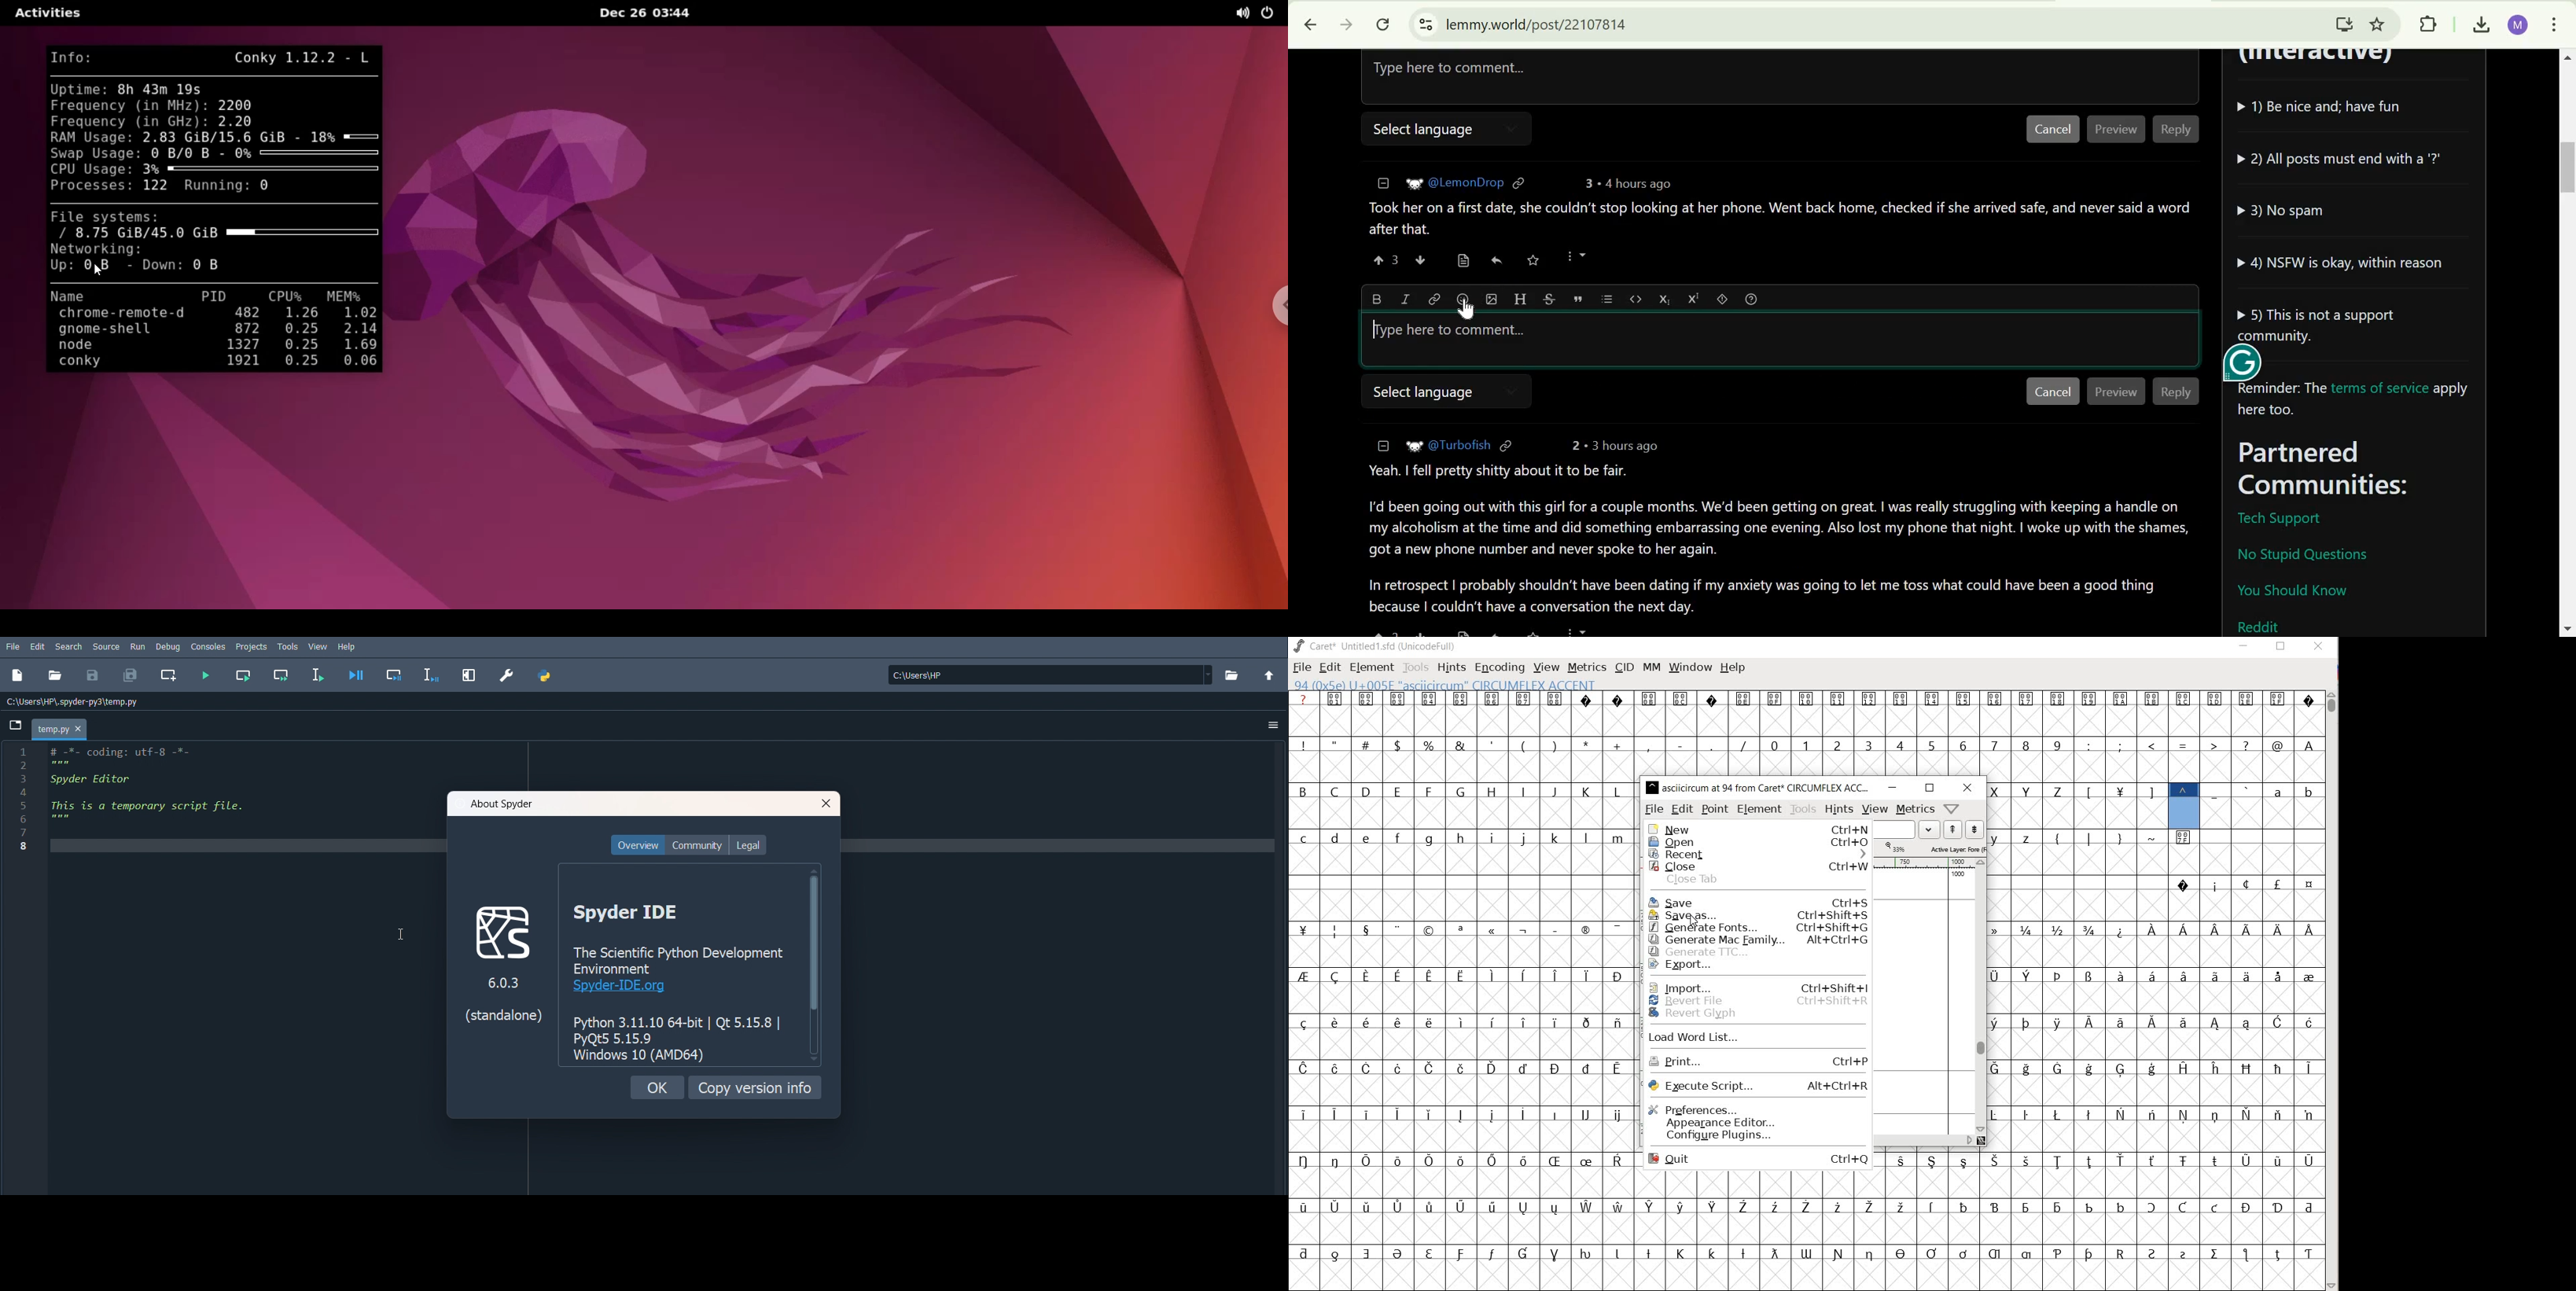 The width and height of the screenshot is (2576, 1316). What do you see at coordinates (1578, 299) in the screenshot?
I see `quote` at bounding box center [1578, 299].